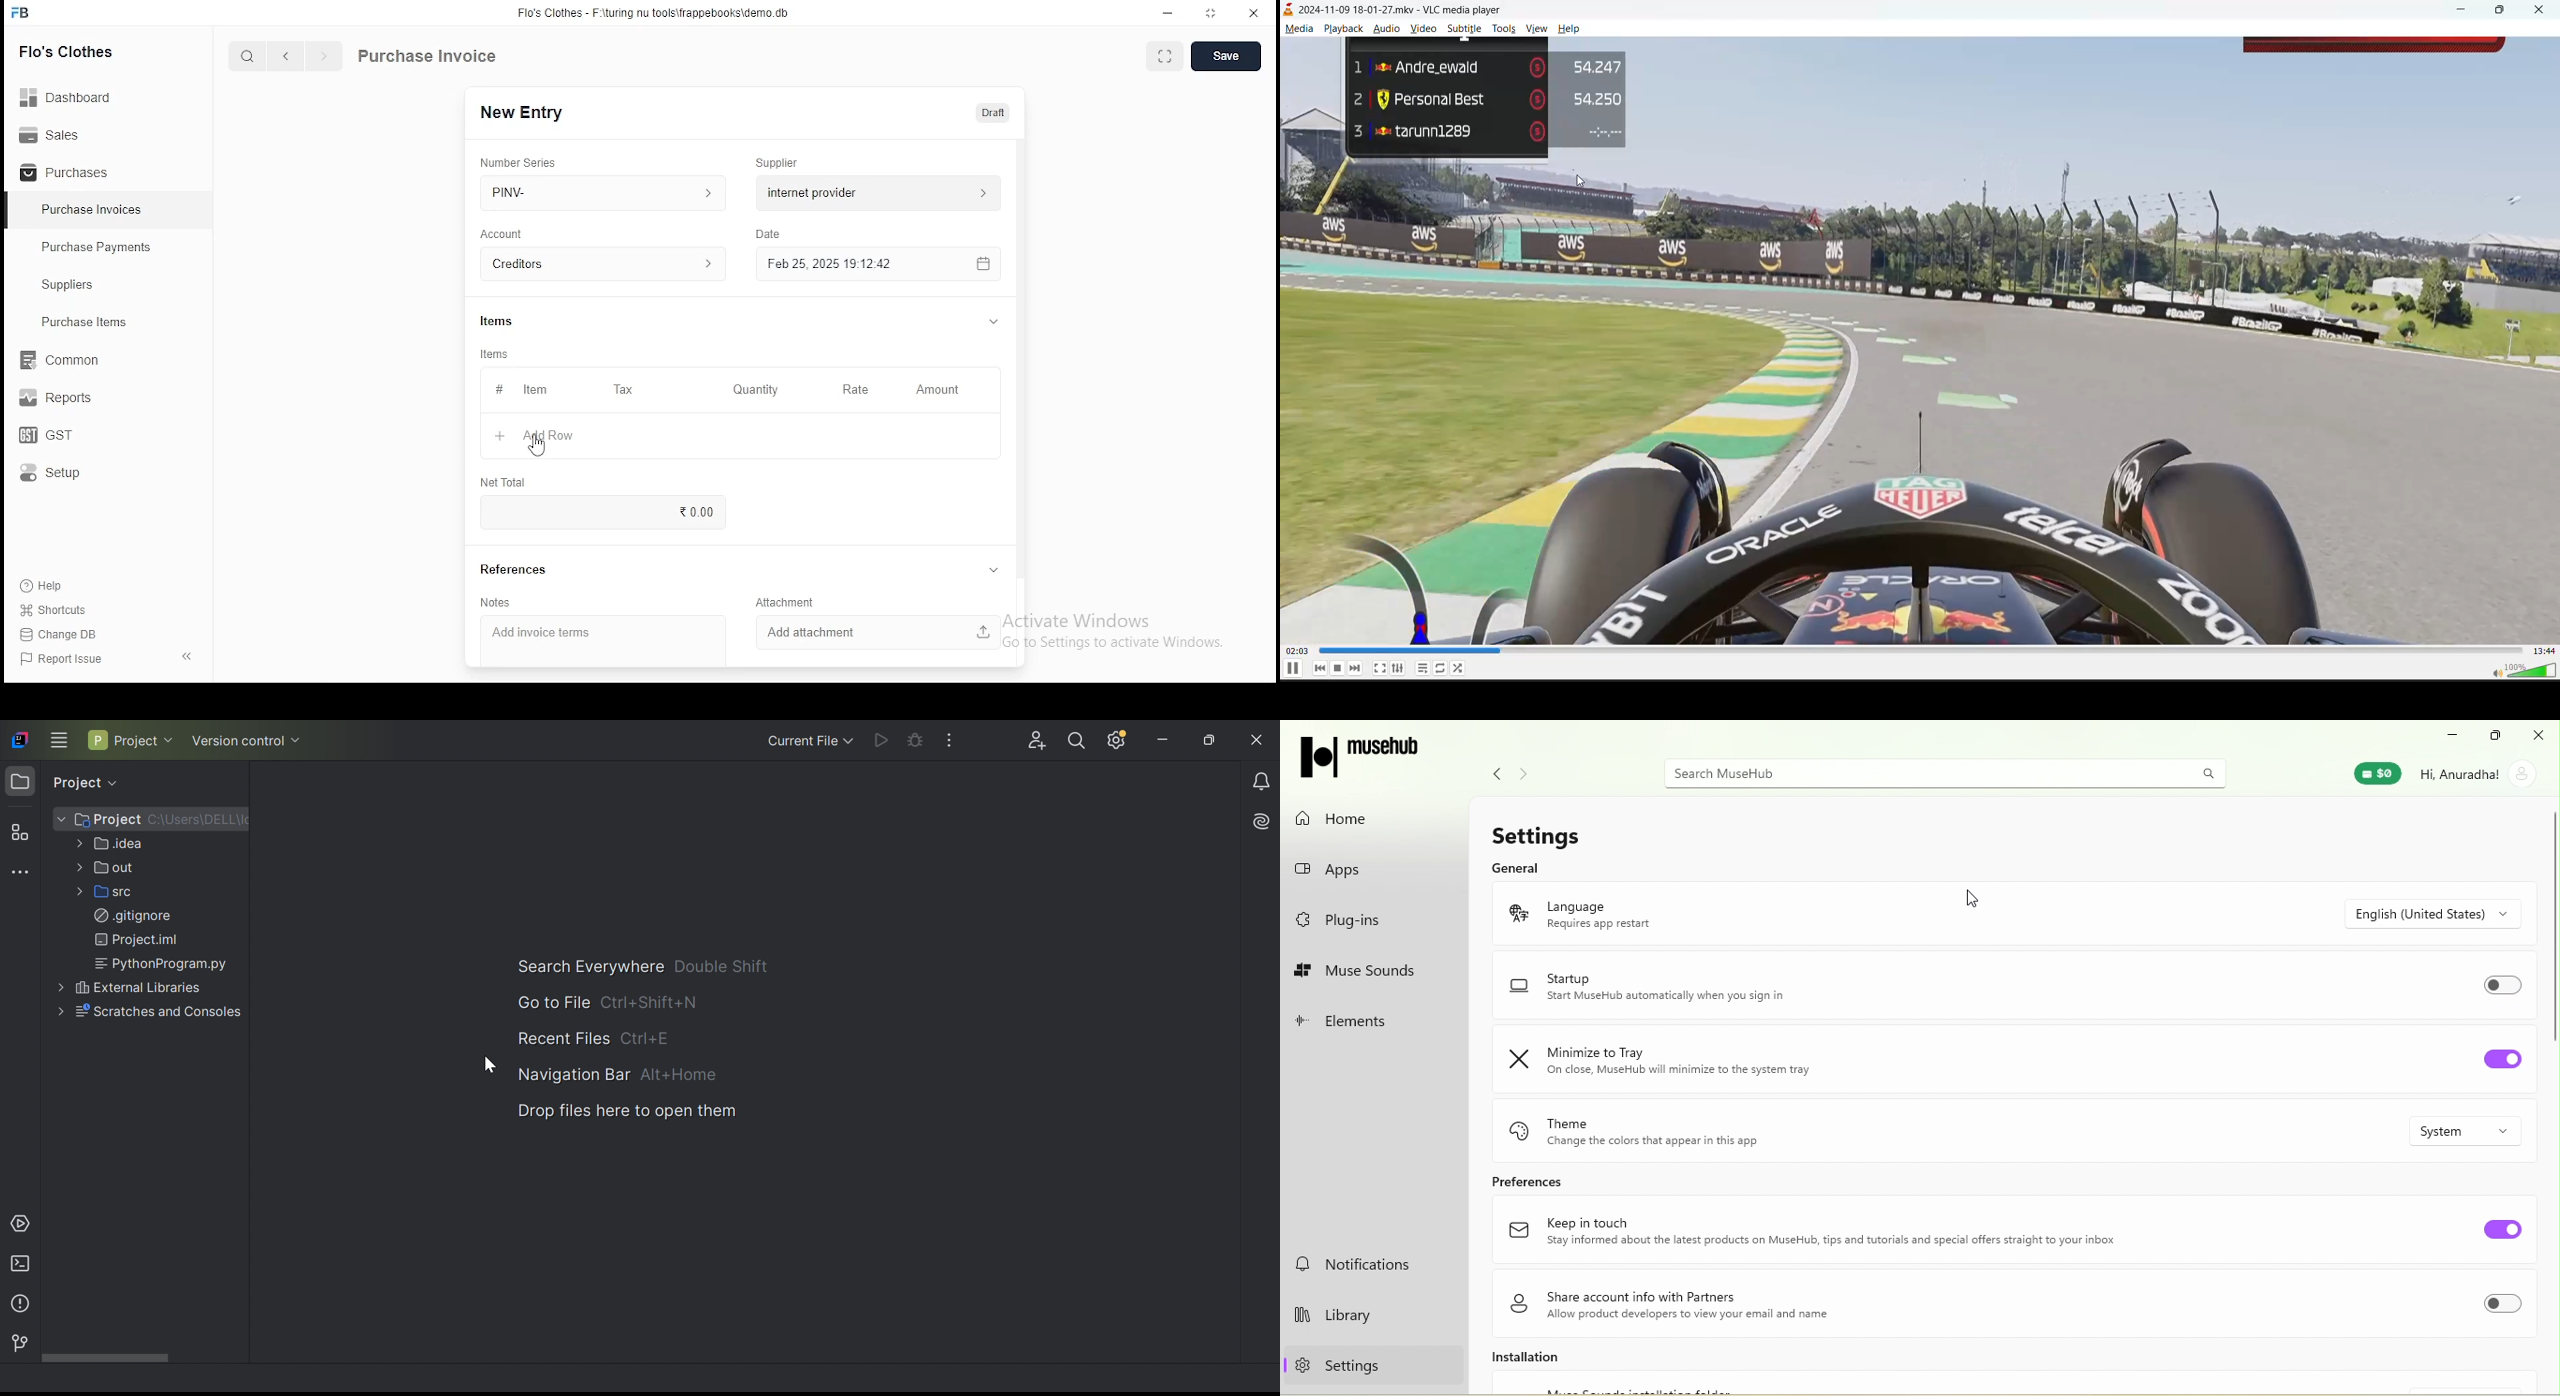 This screenshot has width=2576, height=1400. What do you see at coordinates (534, 391) in the screenshot?
I see `item` at bounding box center [534, 391].